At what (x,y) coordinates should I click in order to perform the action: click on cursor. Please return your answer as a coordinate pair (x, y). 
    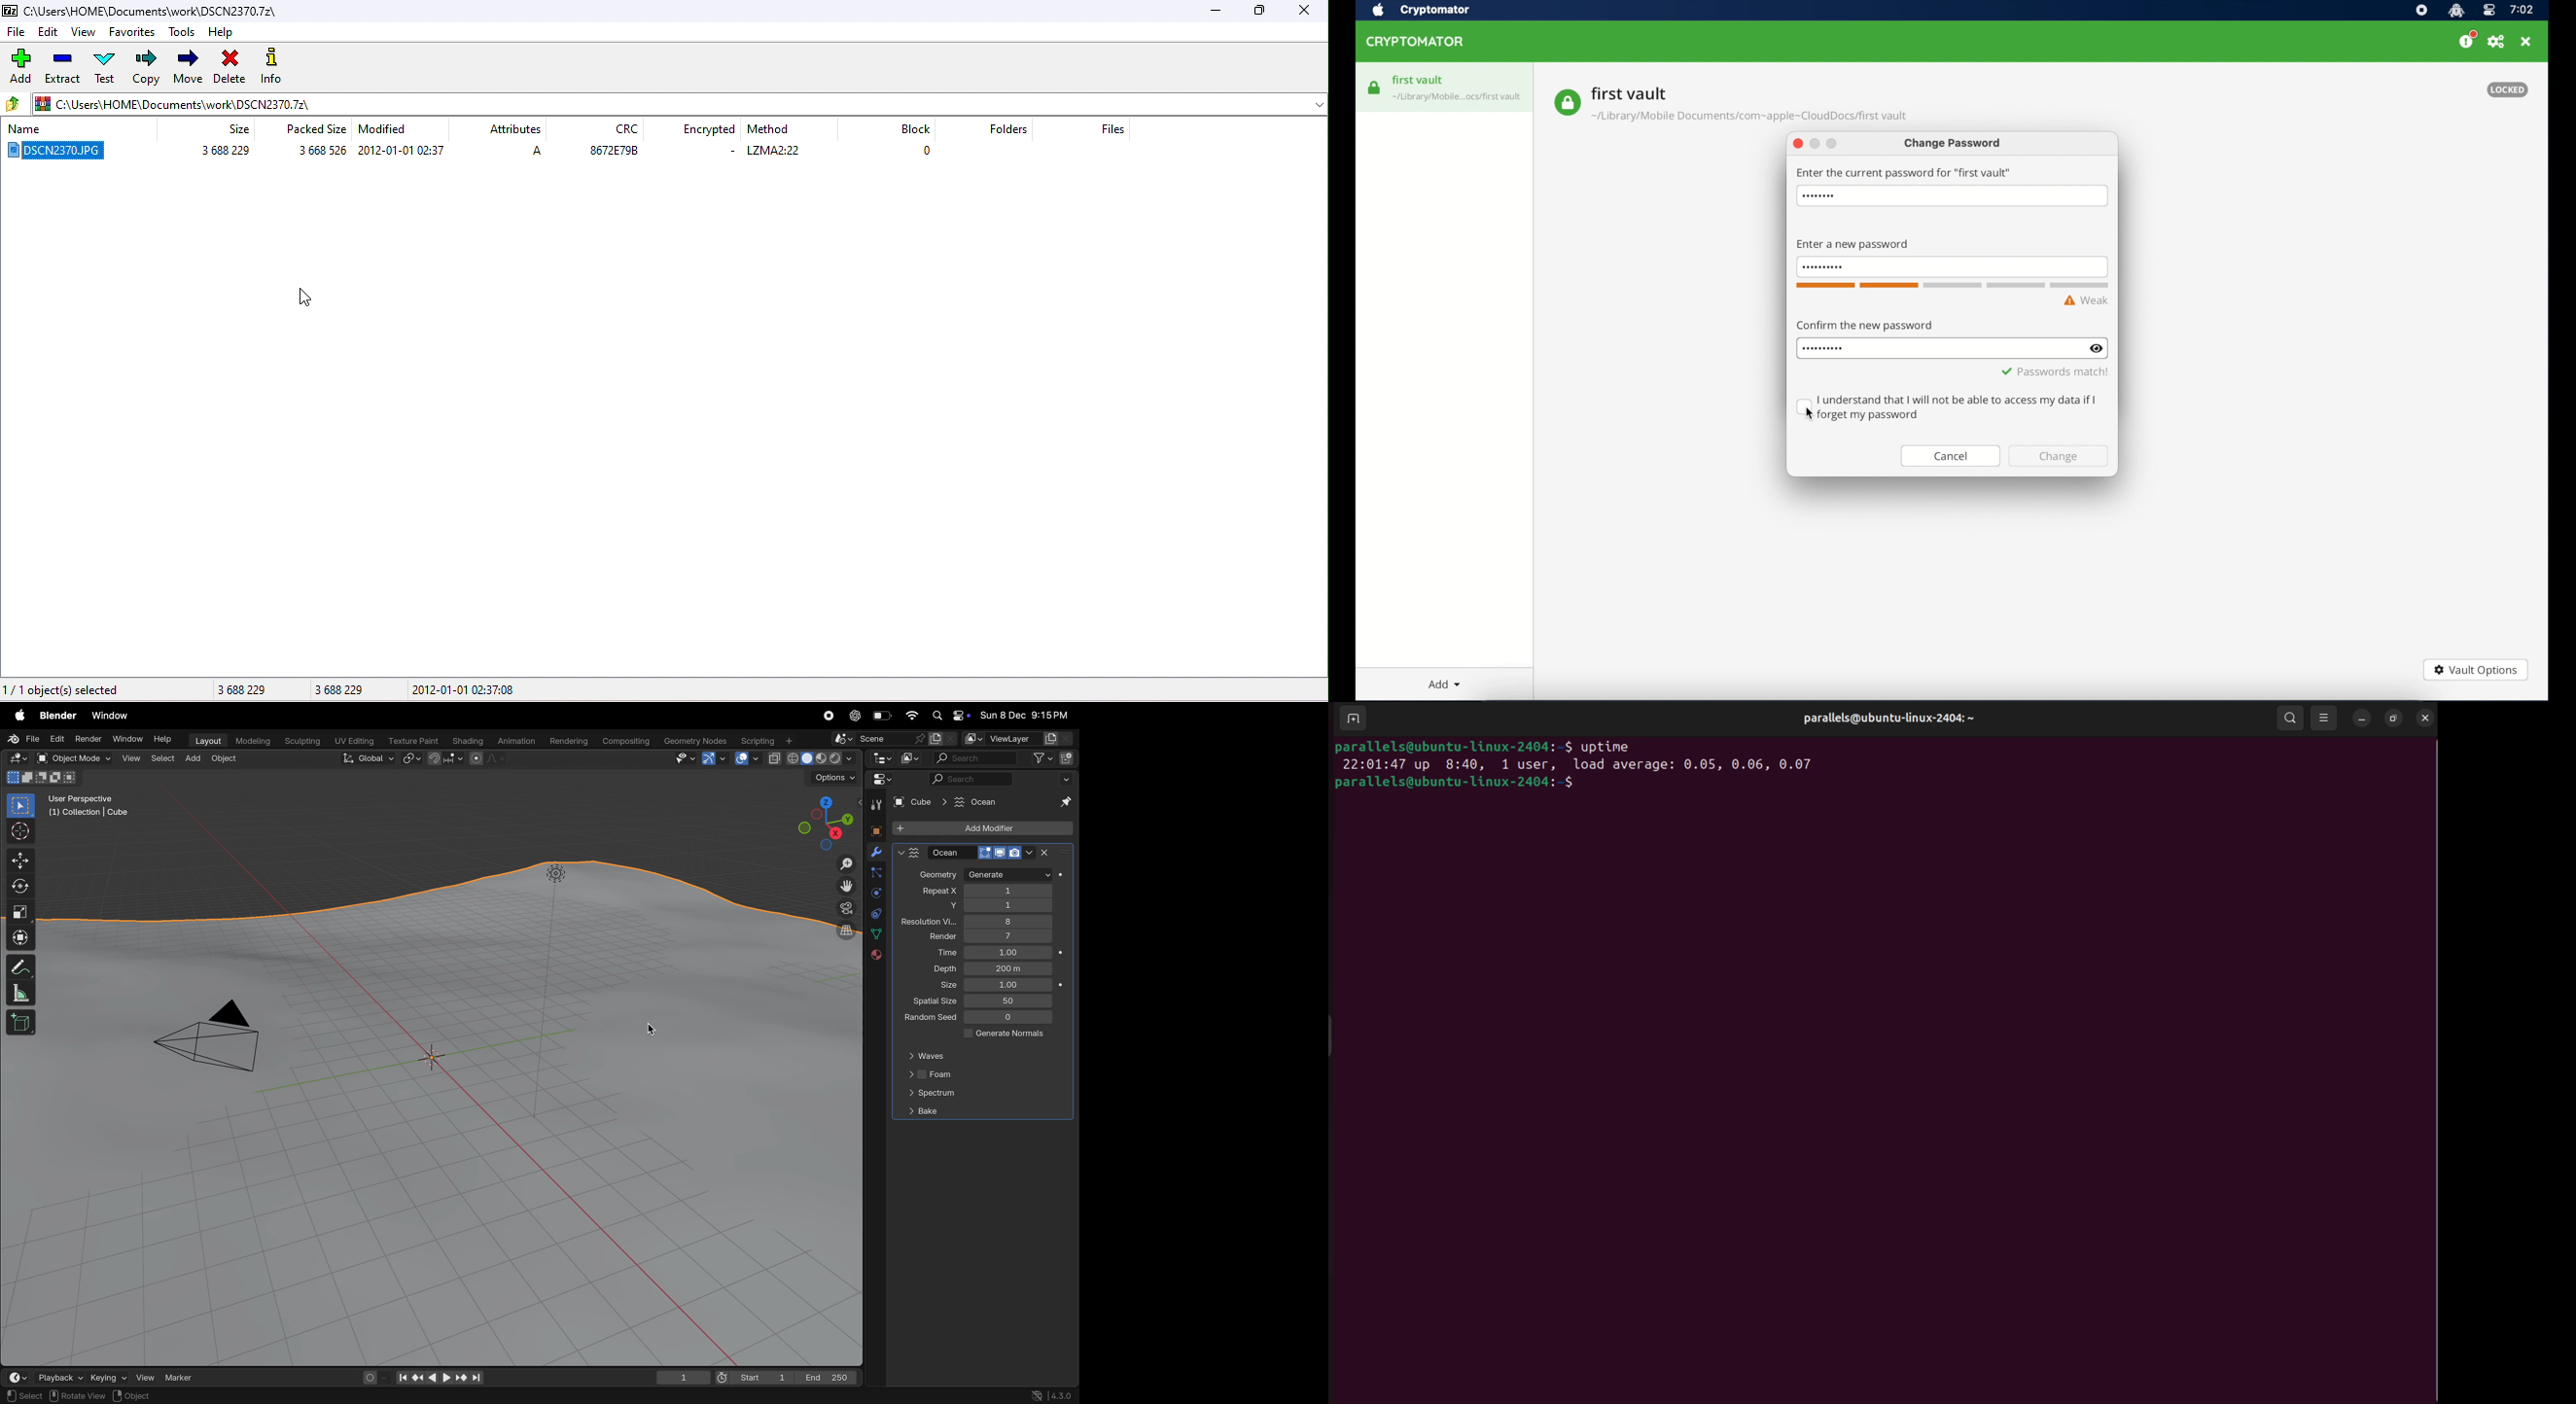
    Looking at the image, I should click on (644, 1031).